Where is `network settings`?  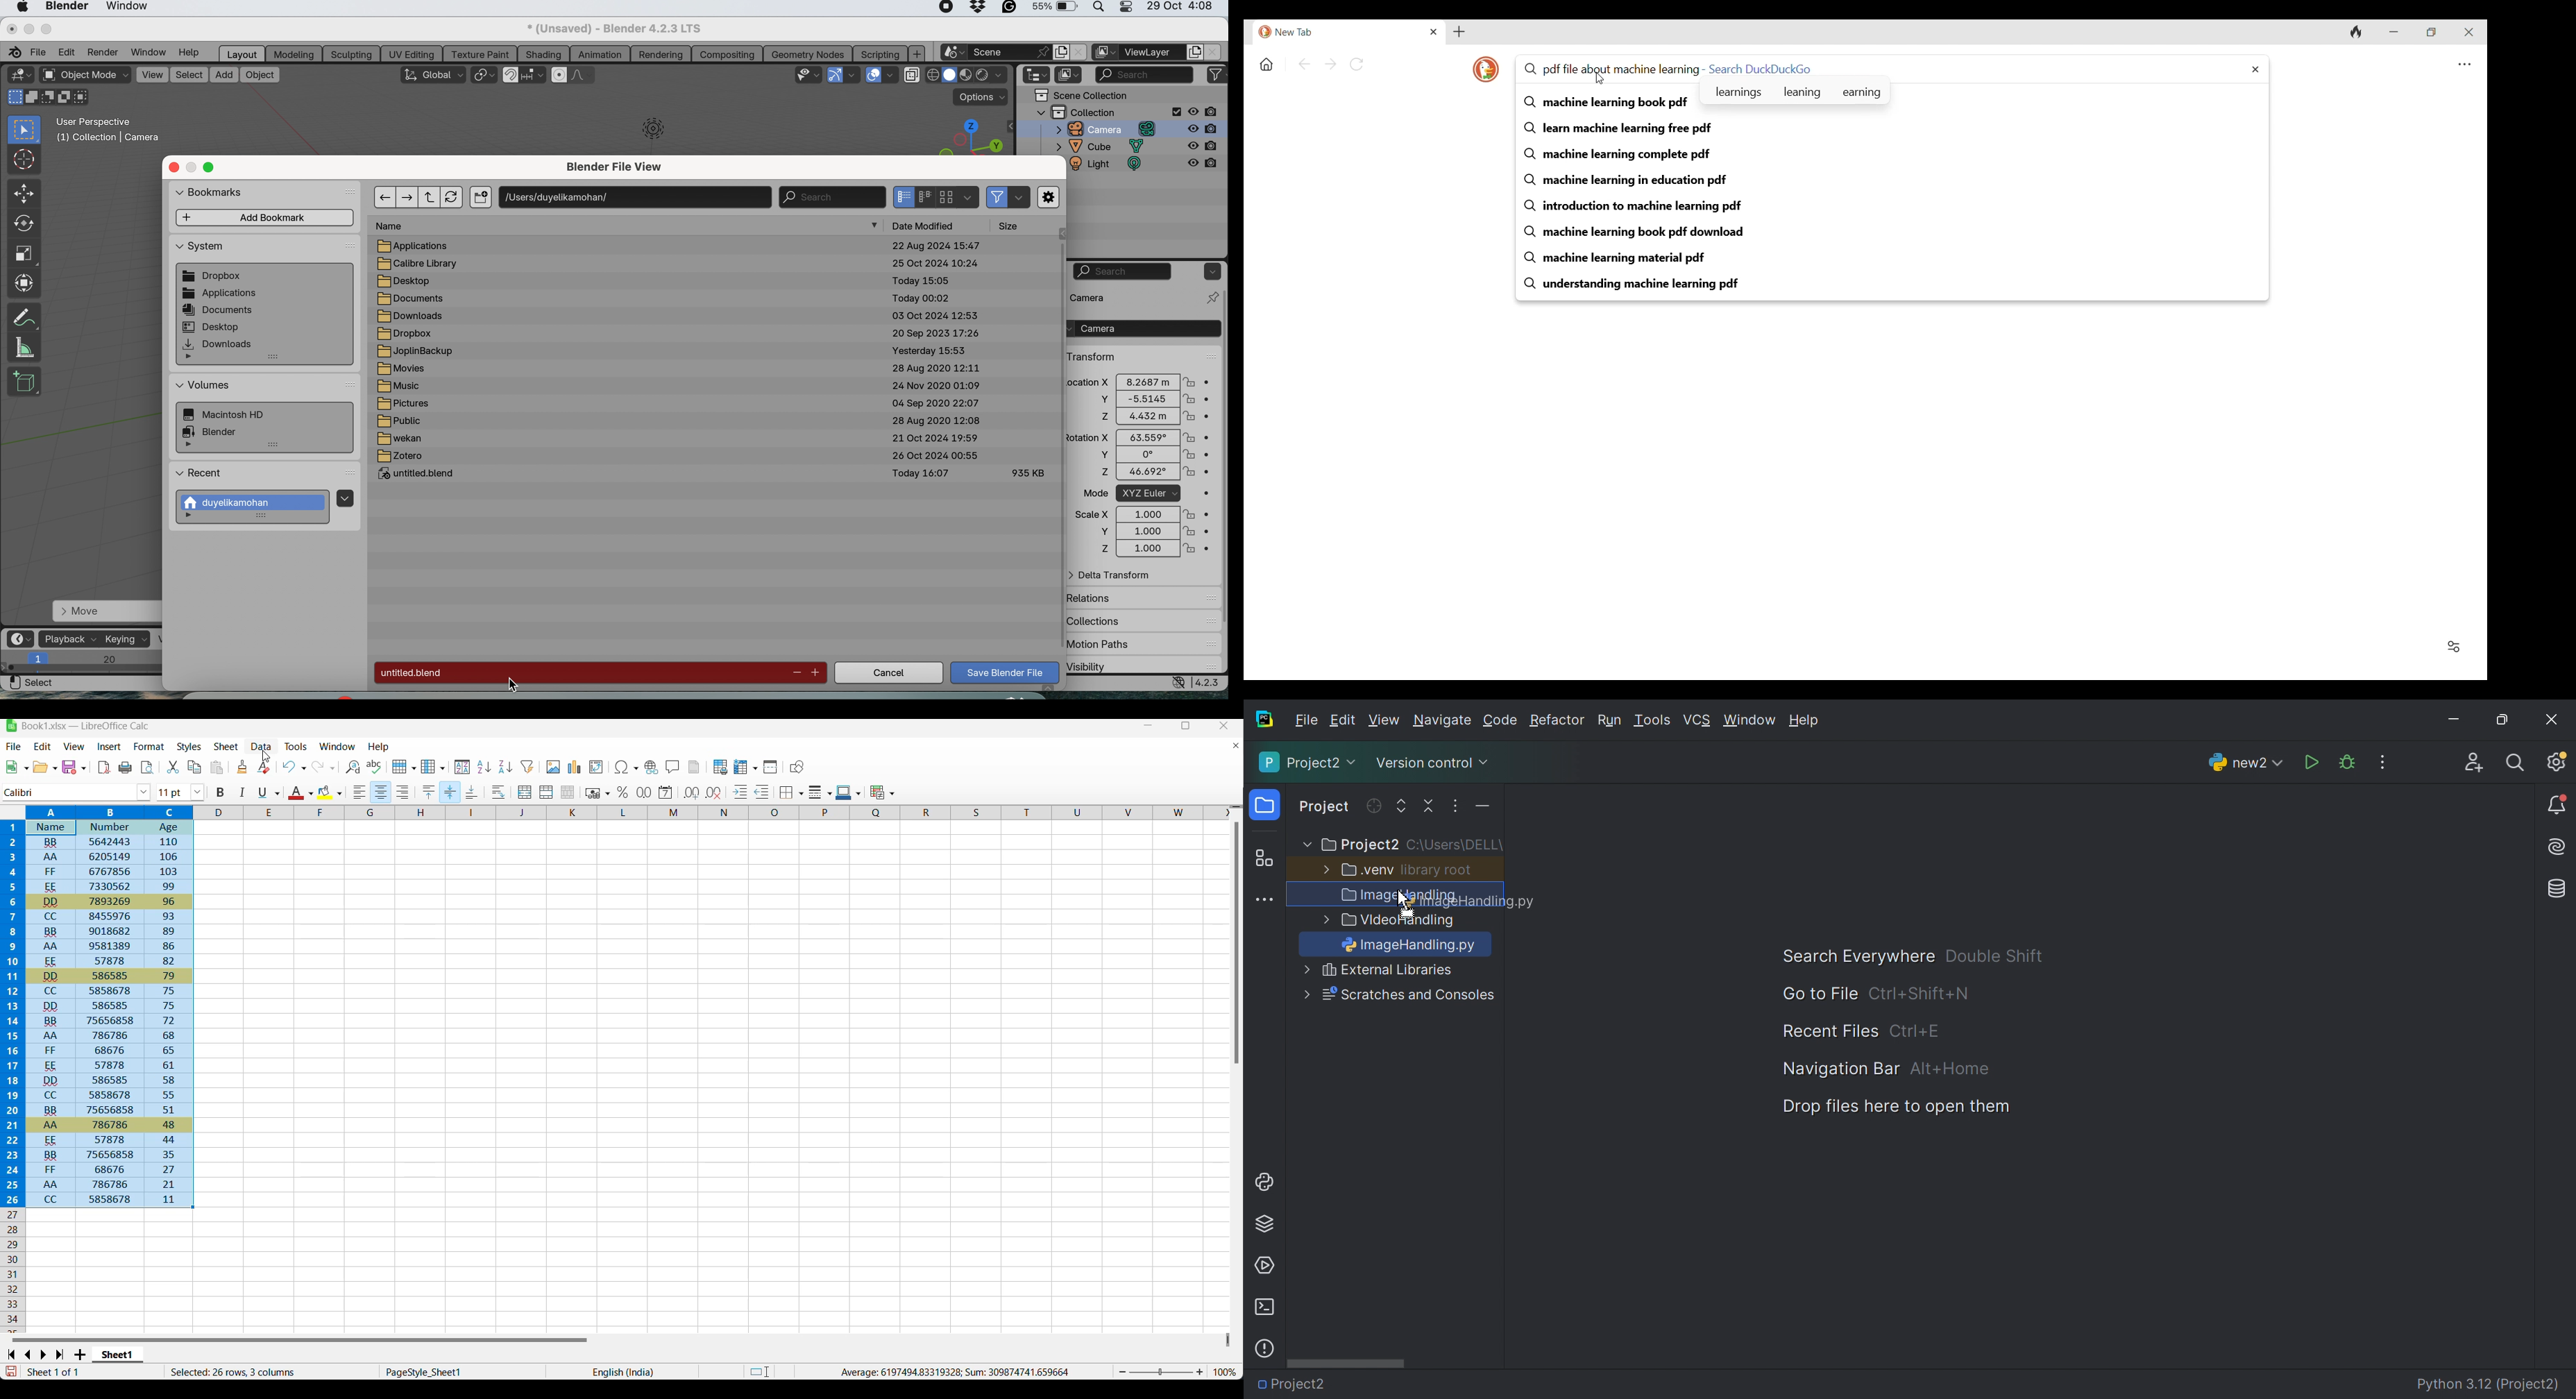 network settings is located at coordinates (1177, 683).